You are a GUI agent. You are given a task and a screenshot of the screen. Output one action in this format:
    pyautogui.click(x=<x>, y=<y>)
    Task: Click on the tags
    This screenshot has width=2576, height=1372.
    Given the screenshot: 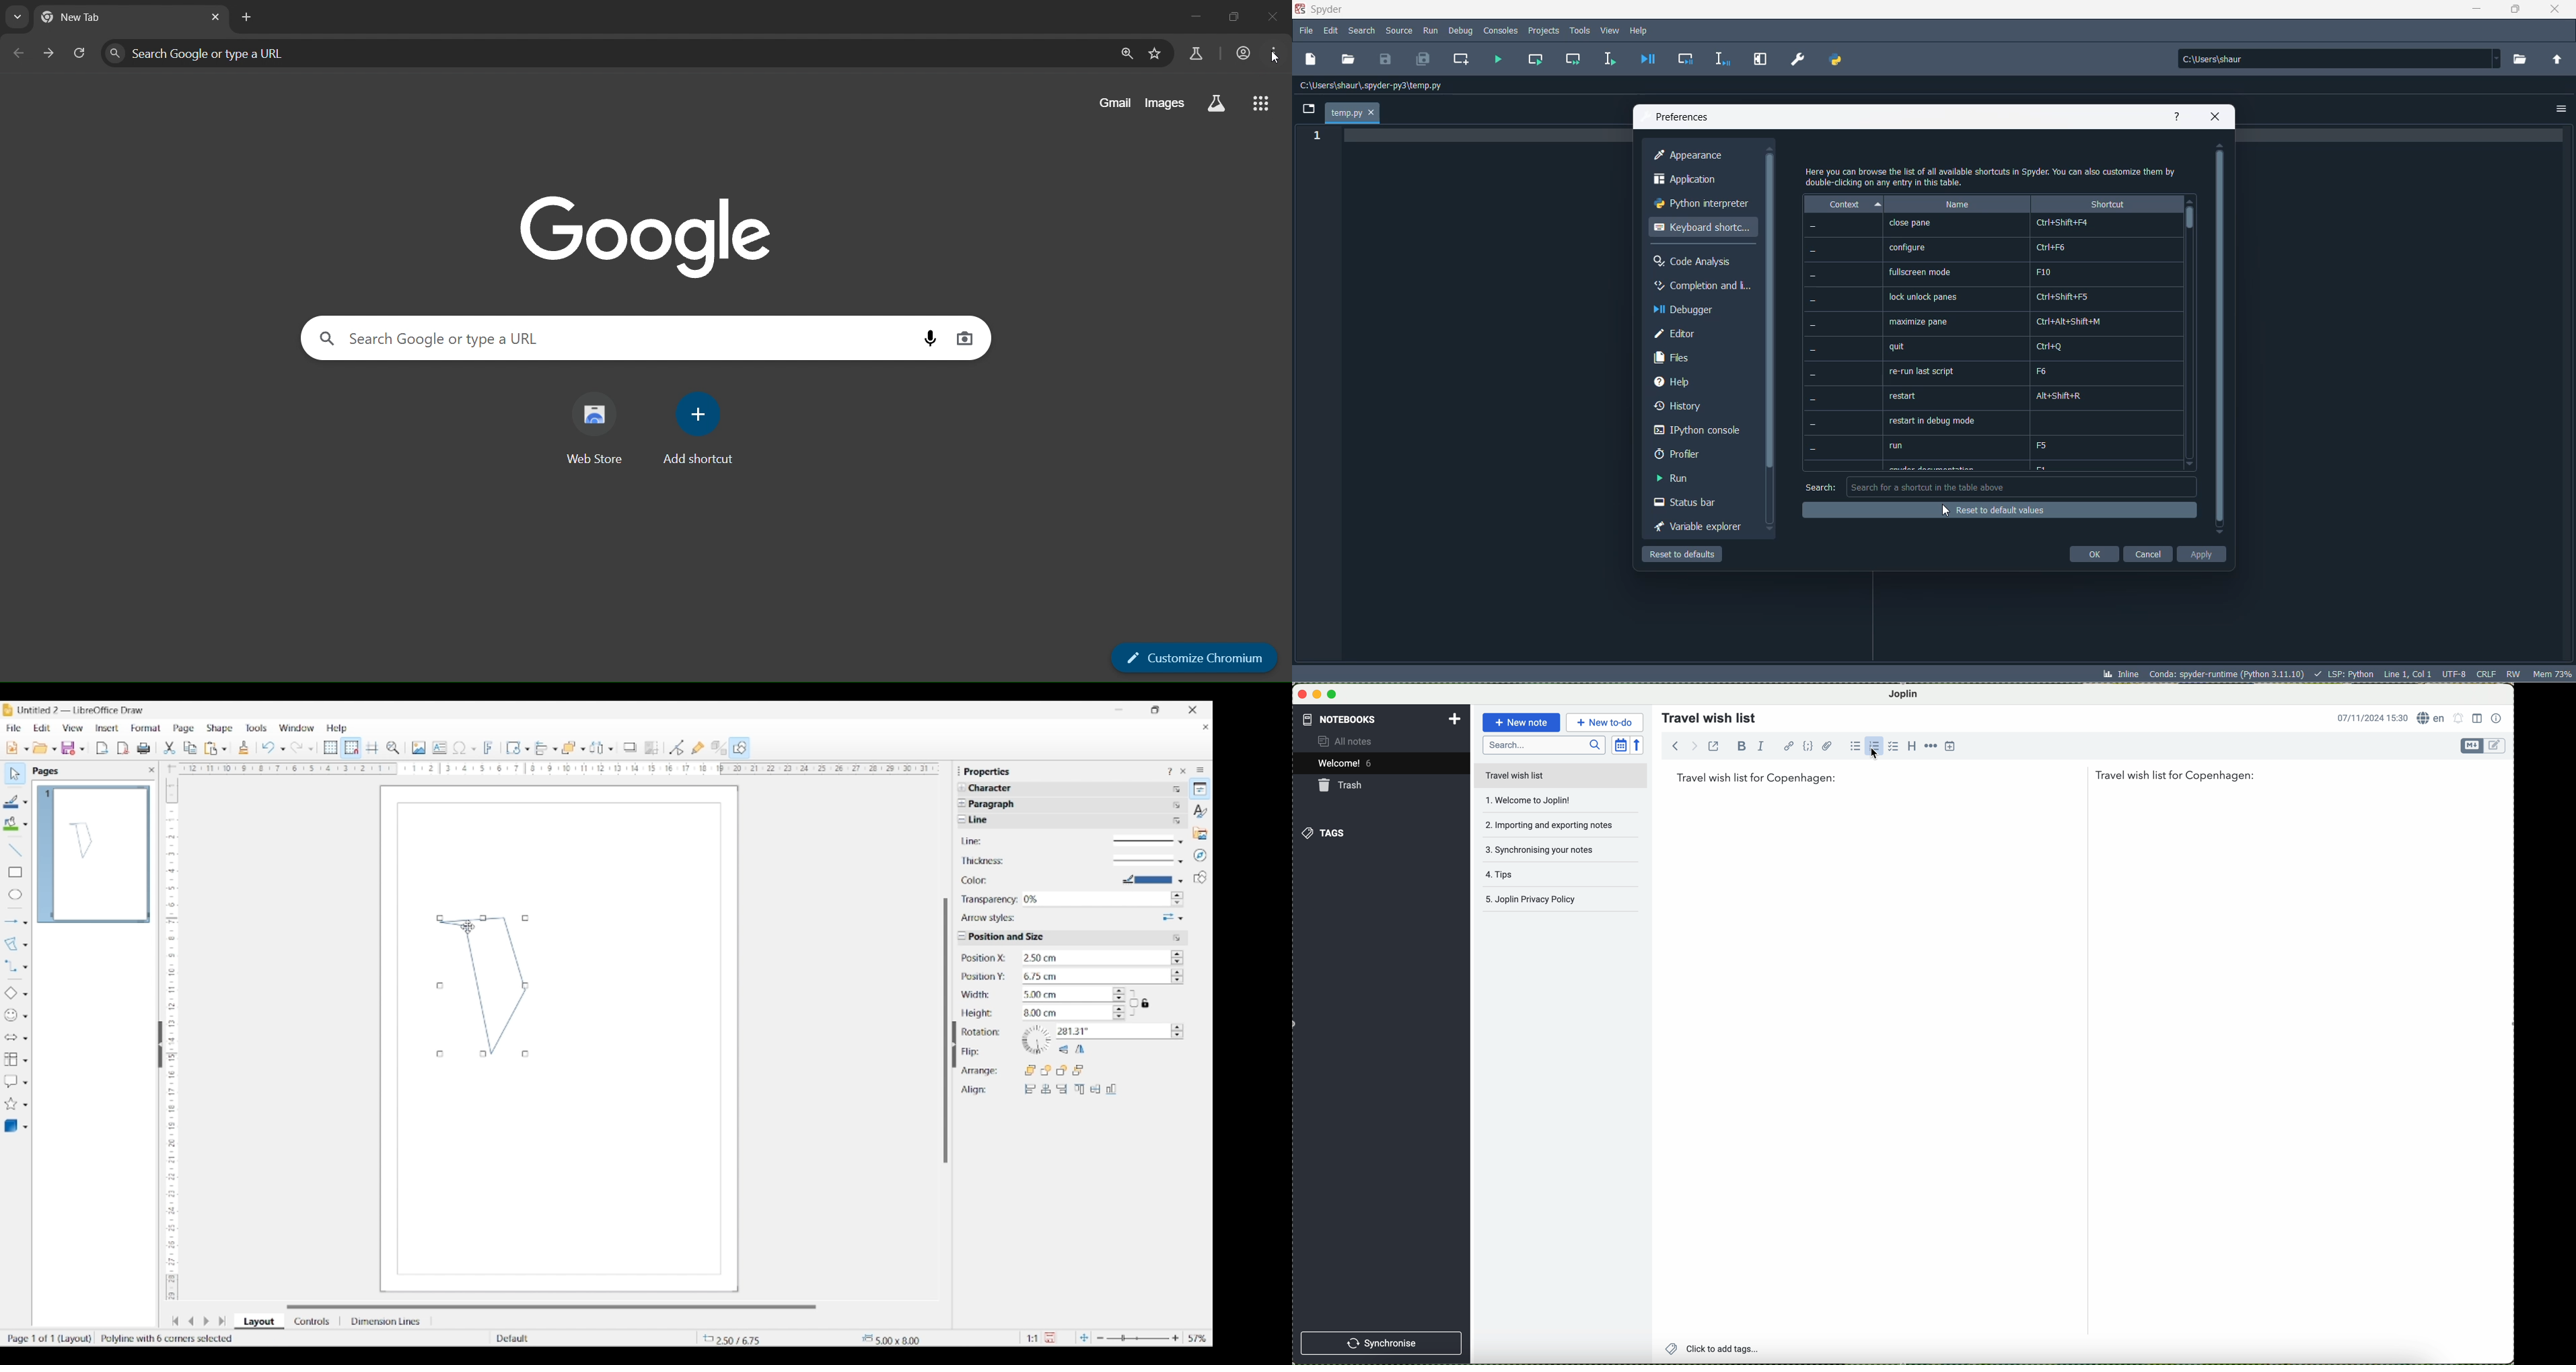 What is the action you would take?
    pyautogui.click(x=1325, y=833)
    